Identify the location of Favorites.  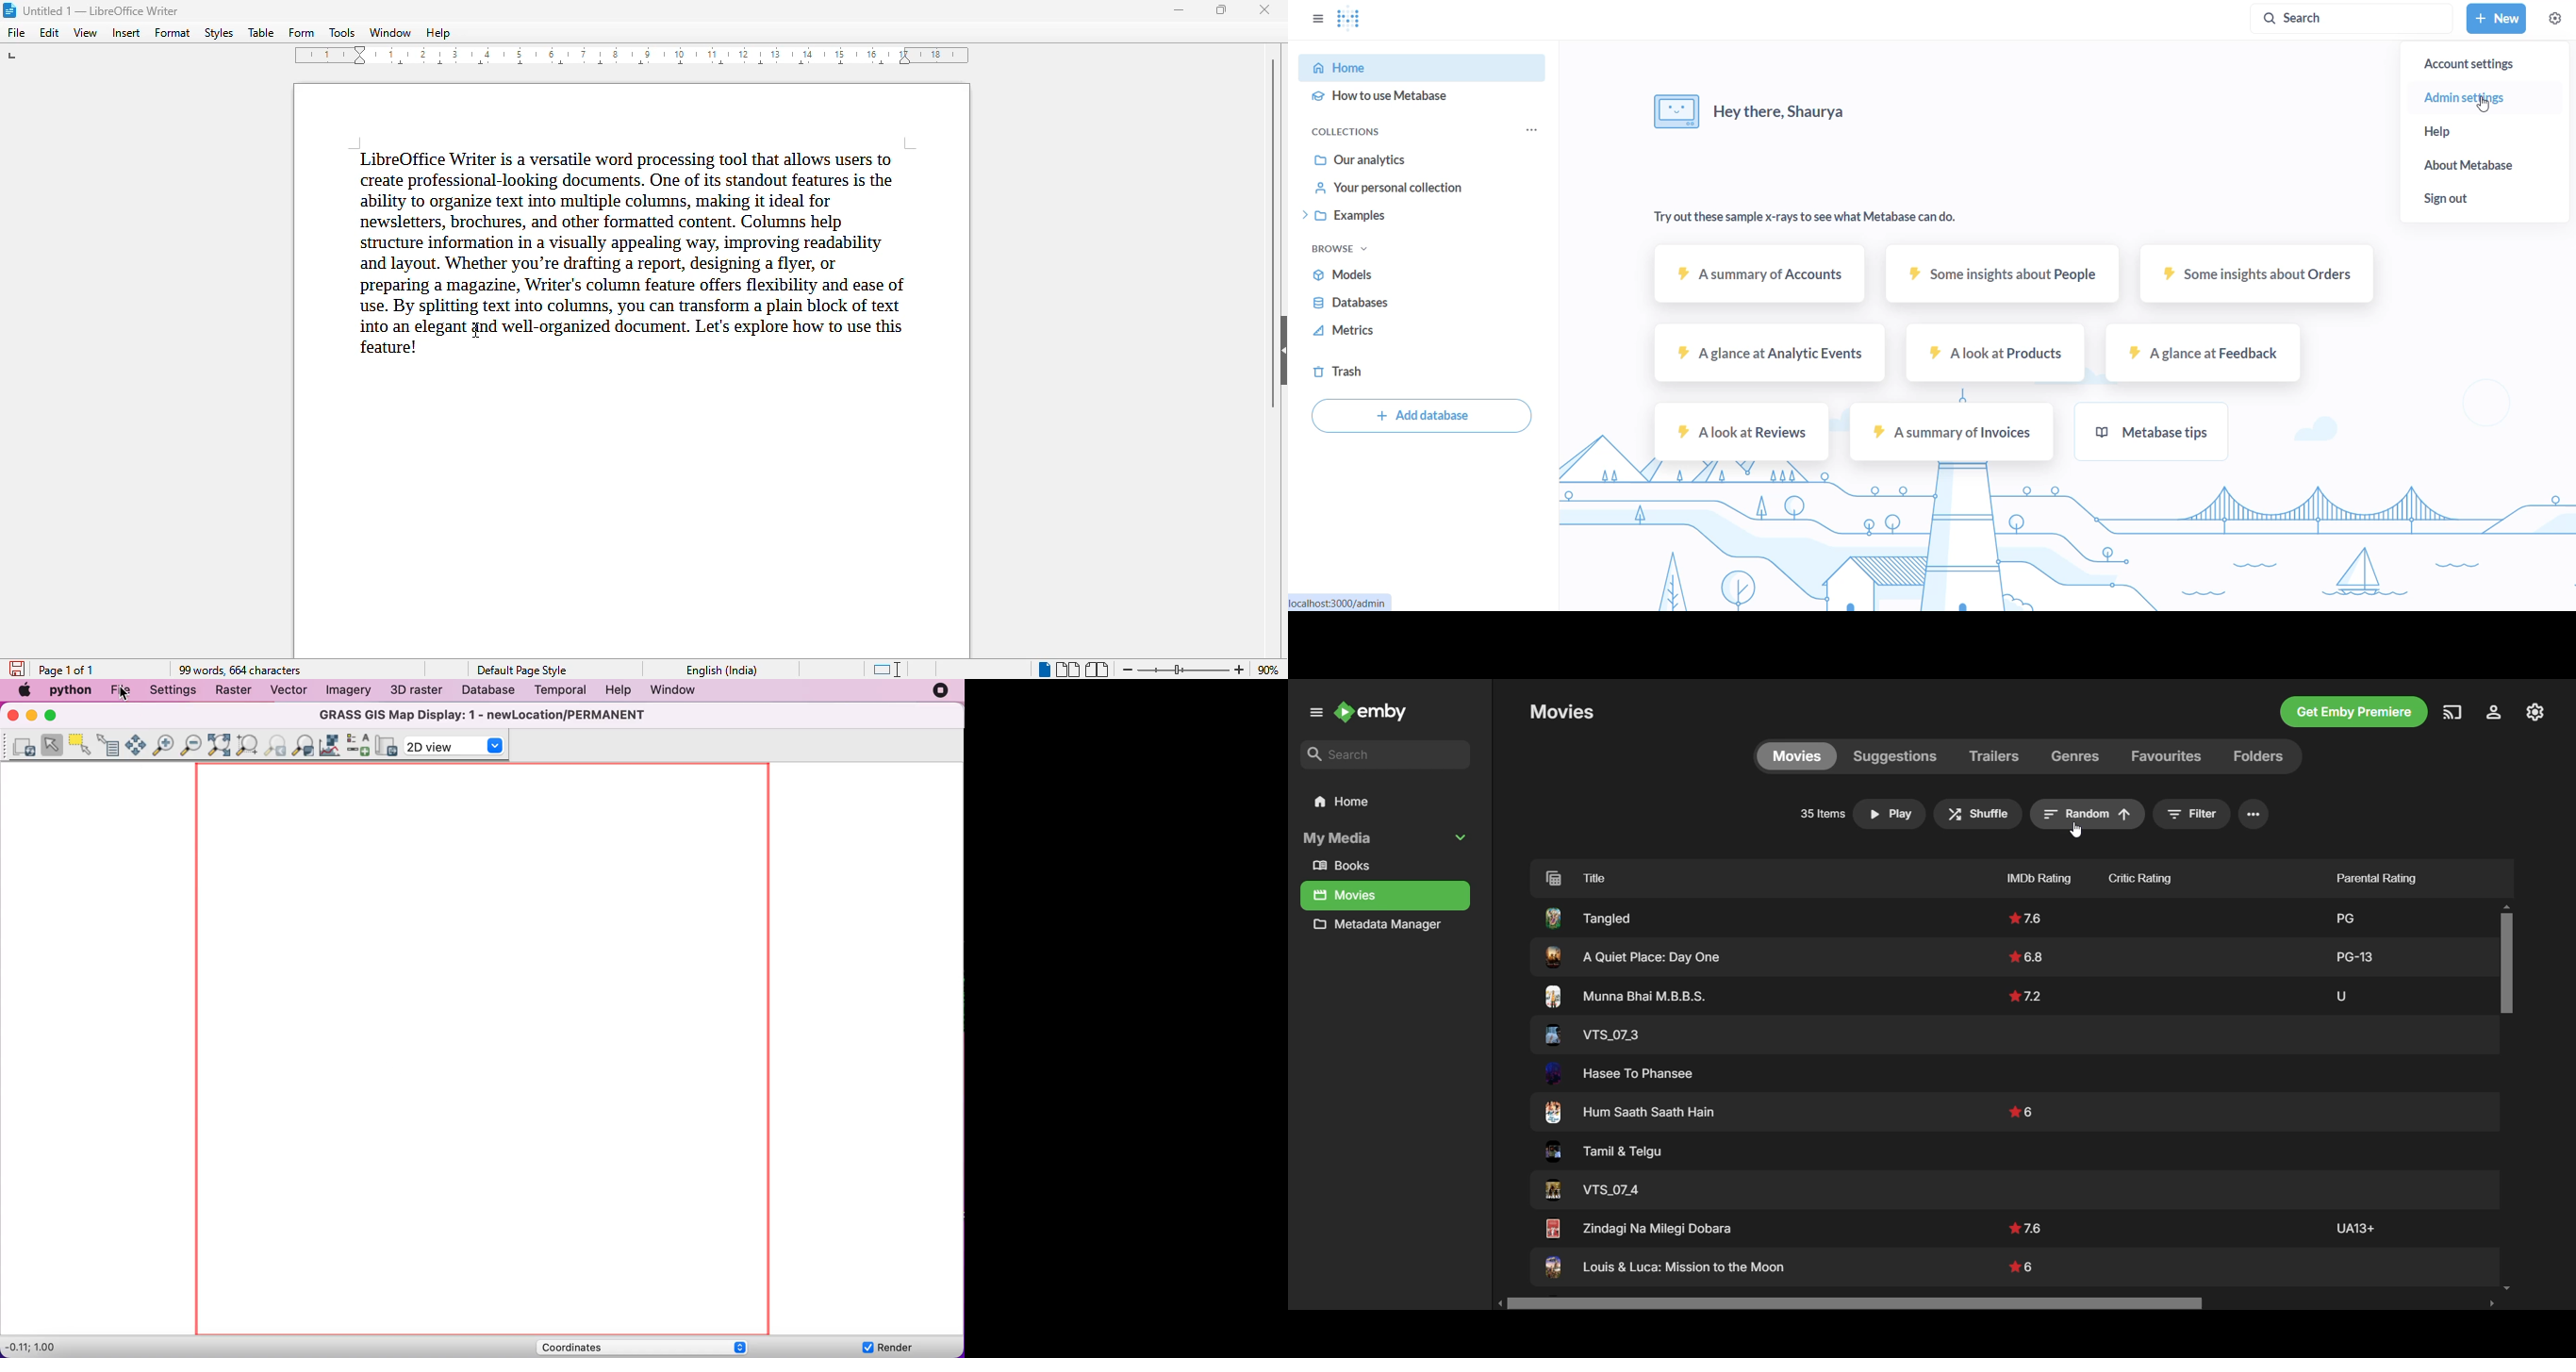
(2164, 755).